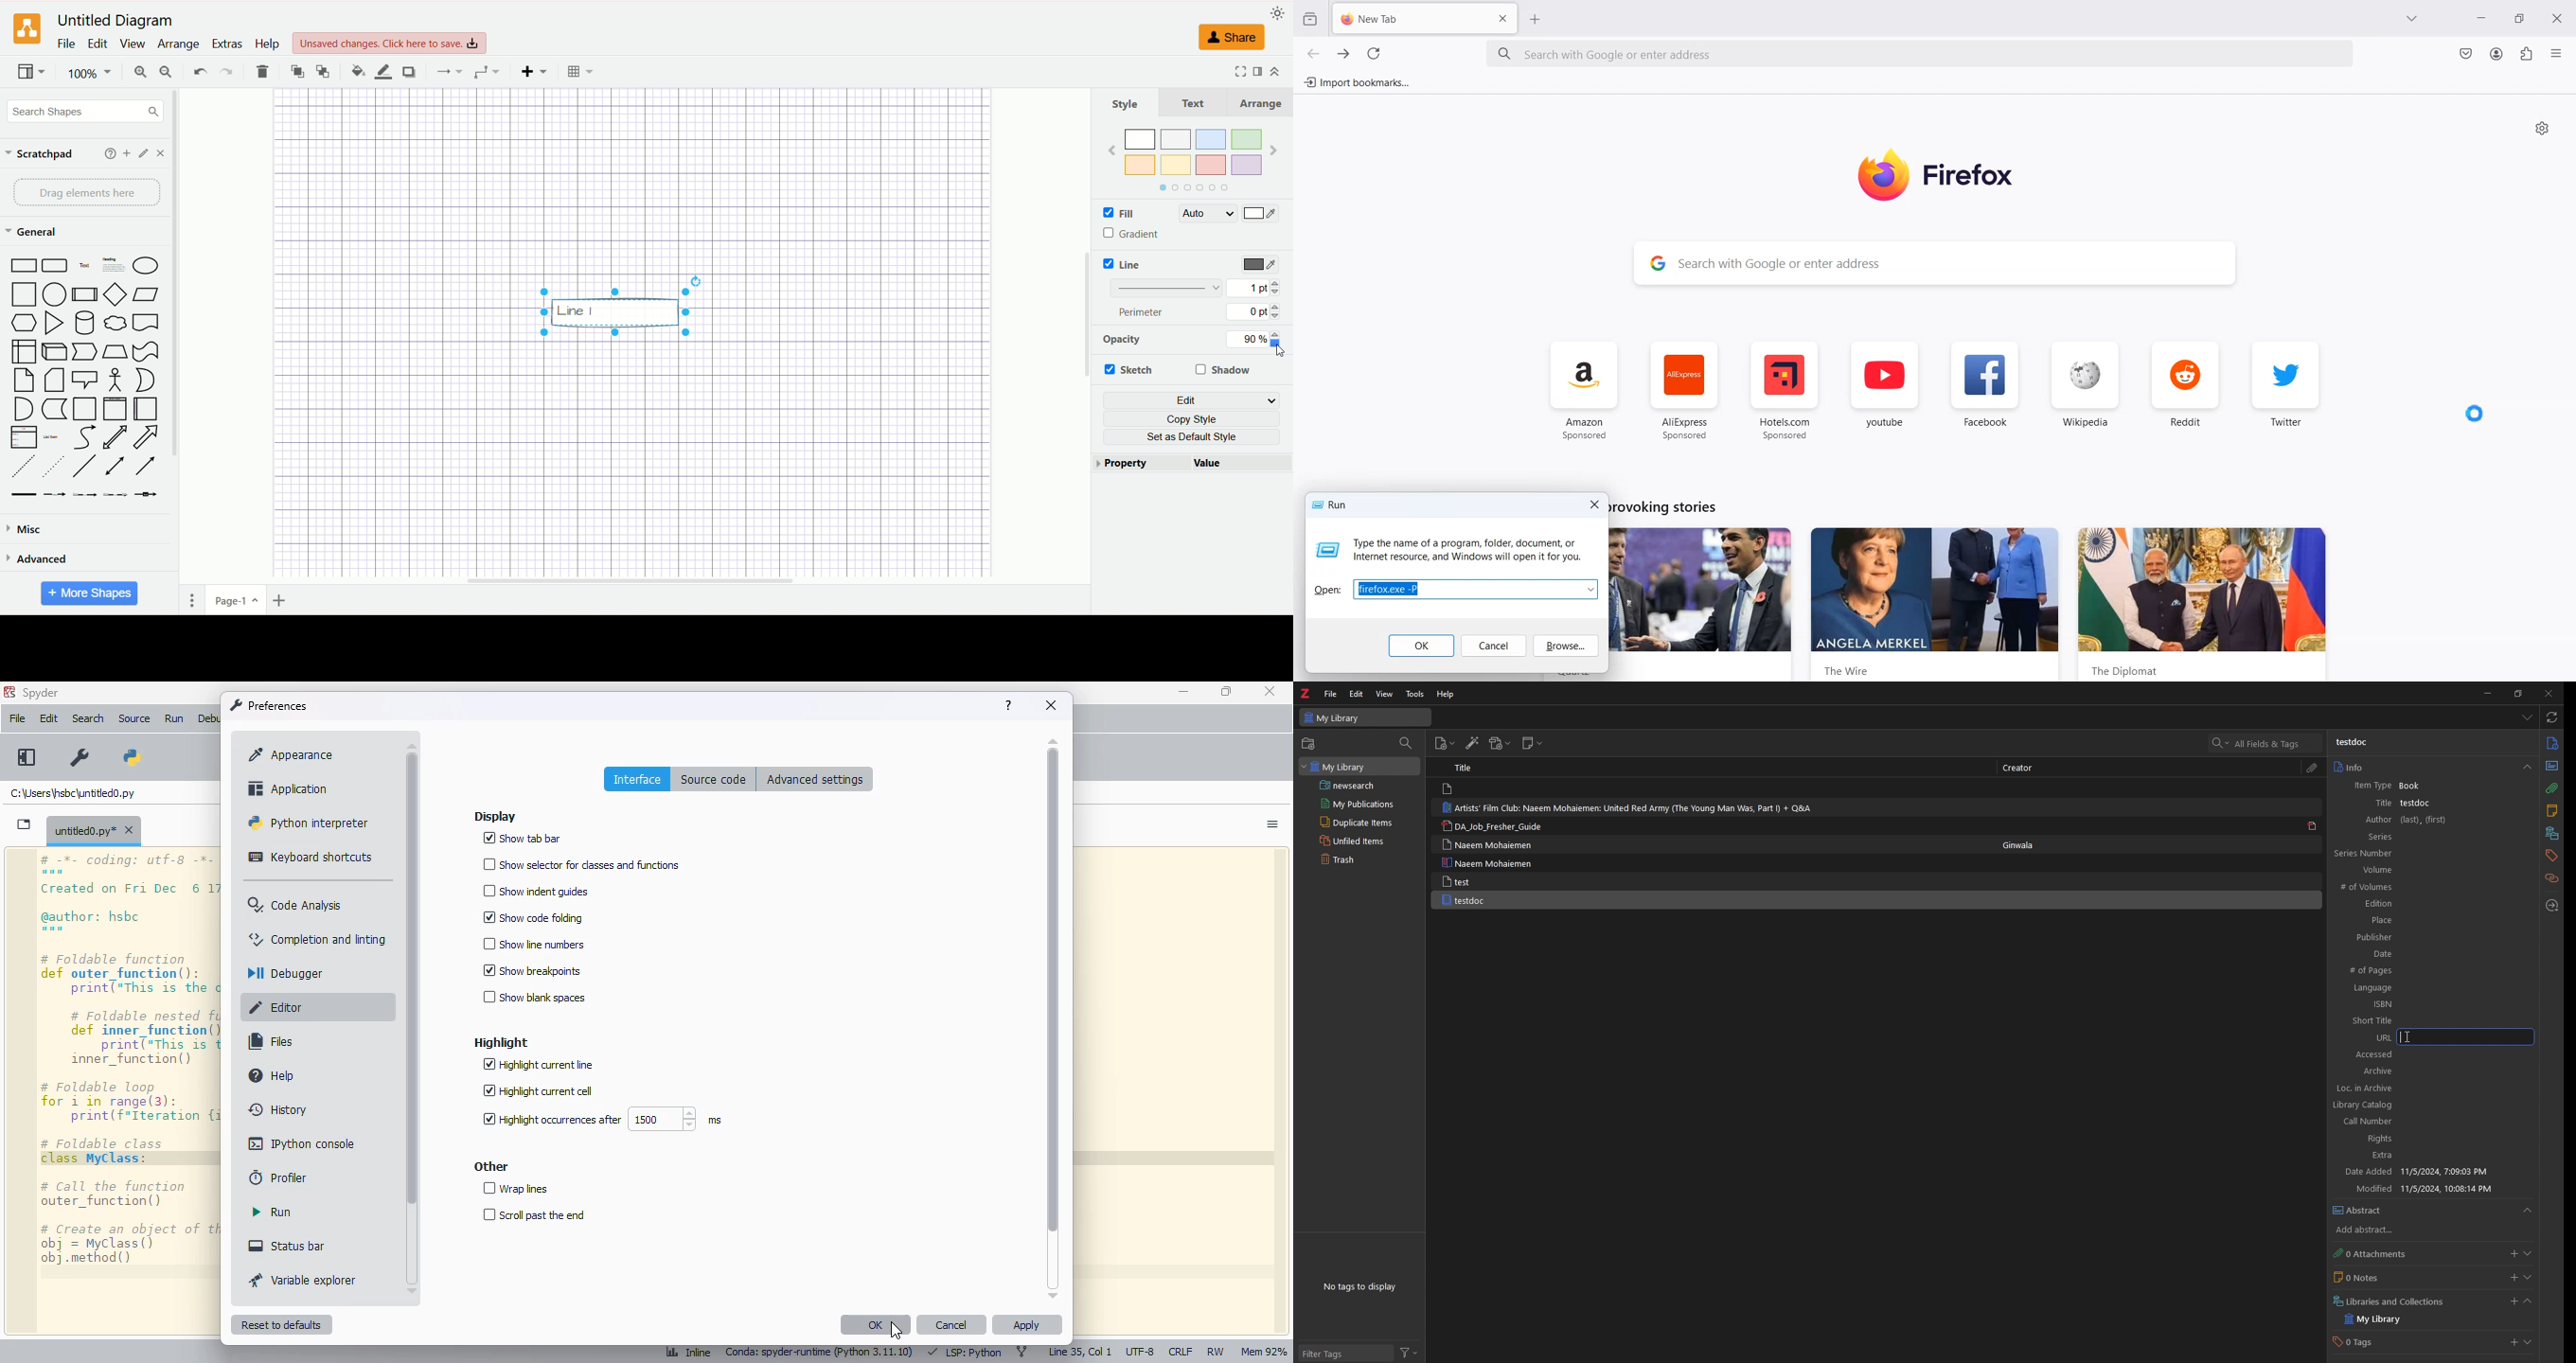 The height and width of the screenshot is (1372, 2576). I want to click on options, so click(1272, 824).